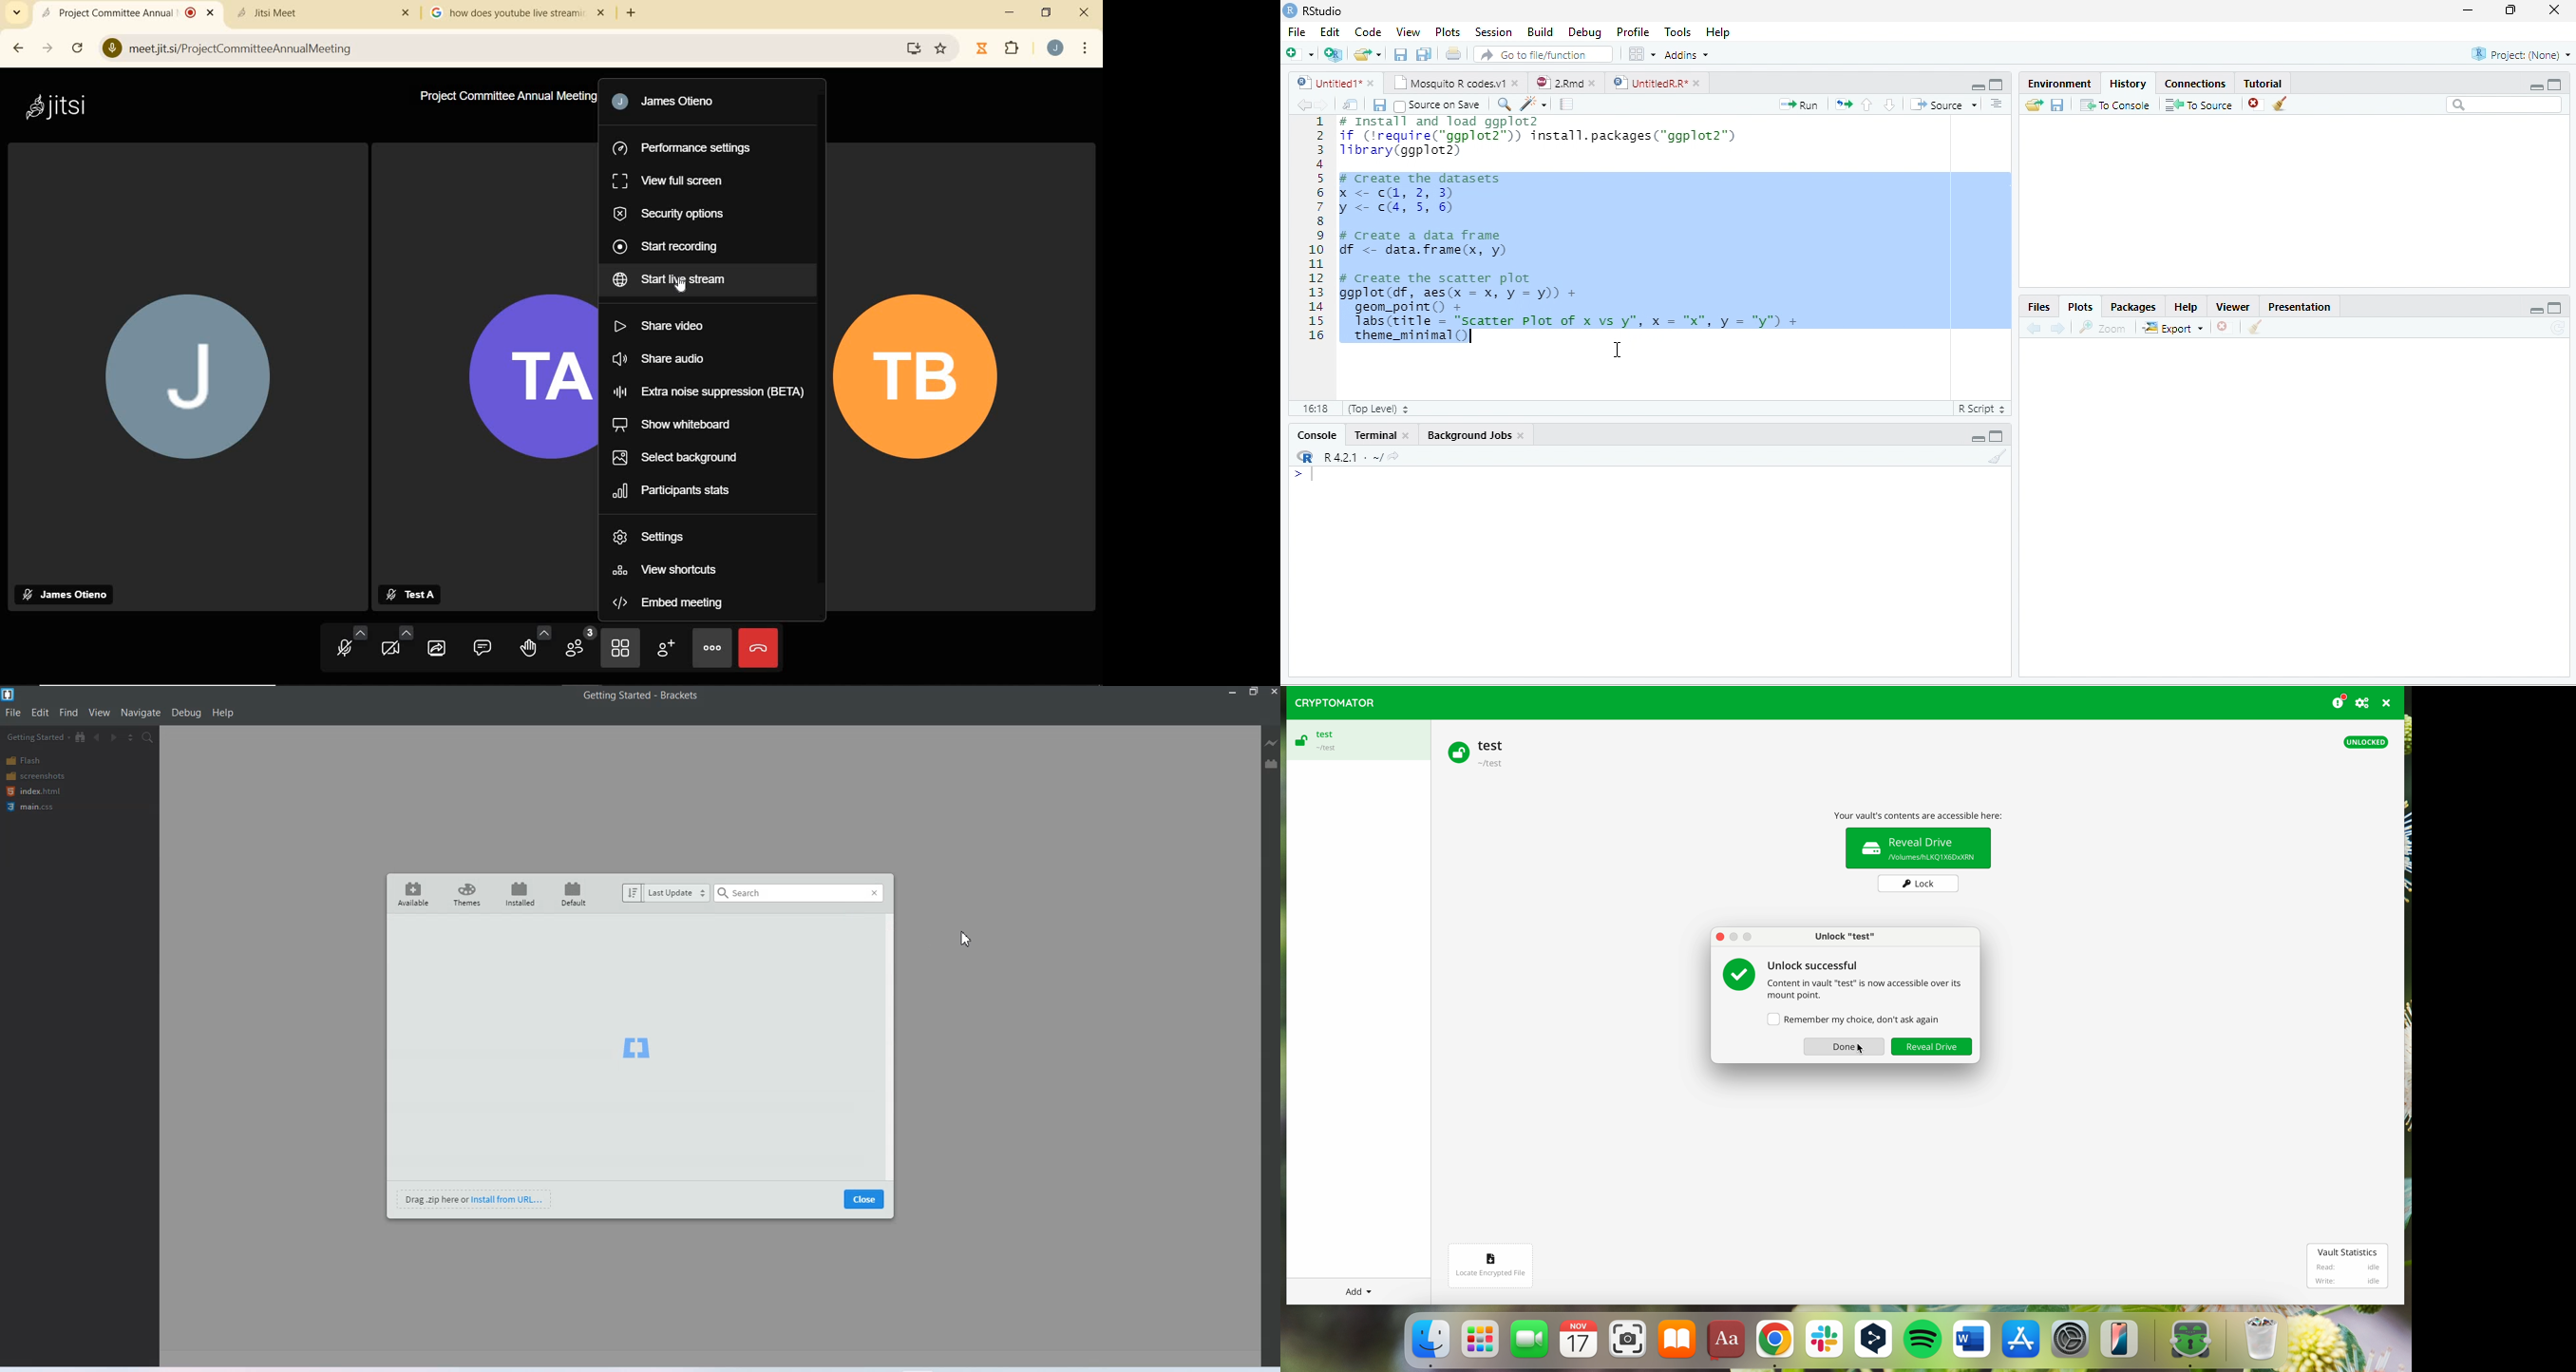 The image size is (2576, 1372). I want to click on preferences, so click(2364, 703).